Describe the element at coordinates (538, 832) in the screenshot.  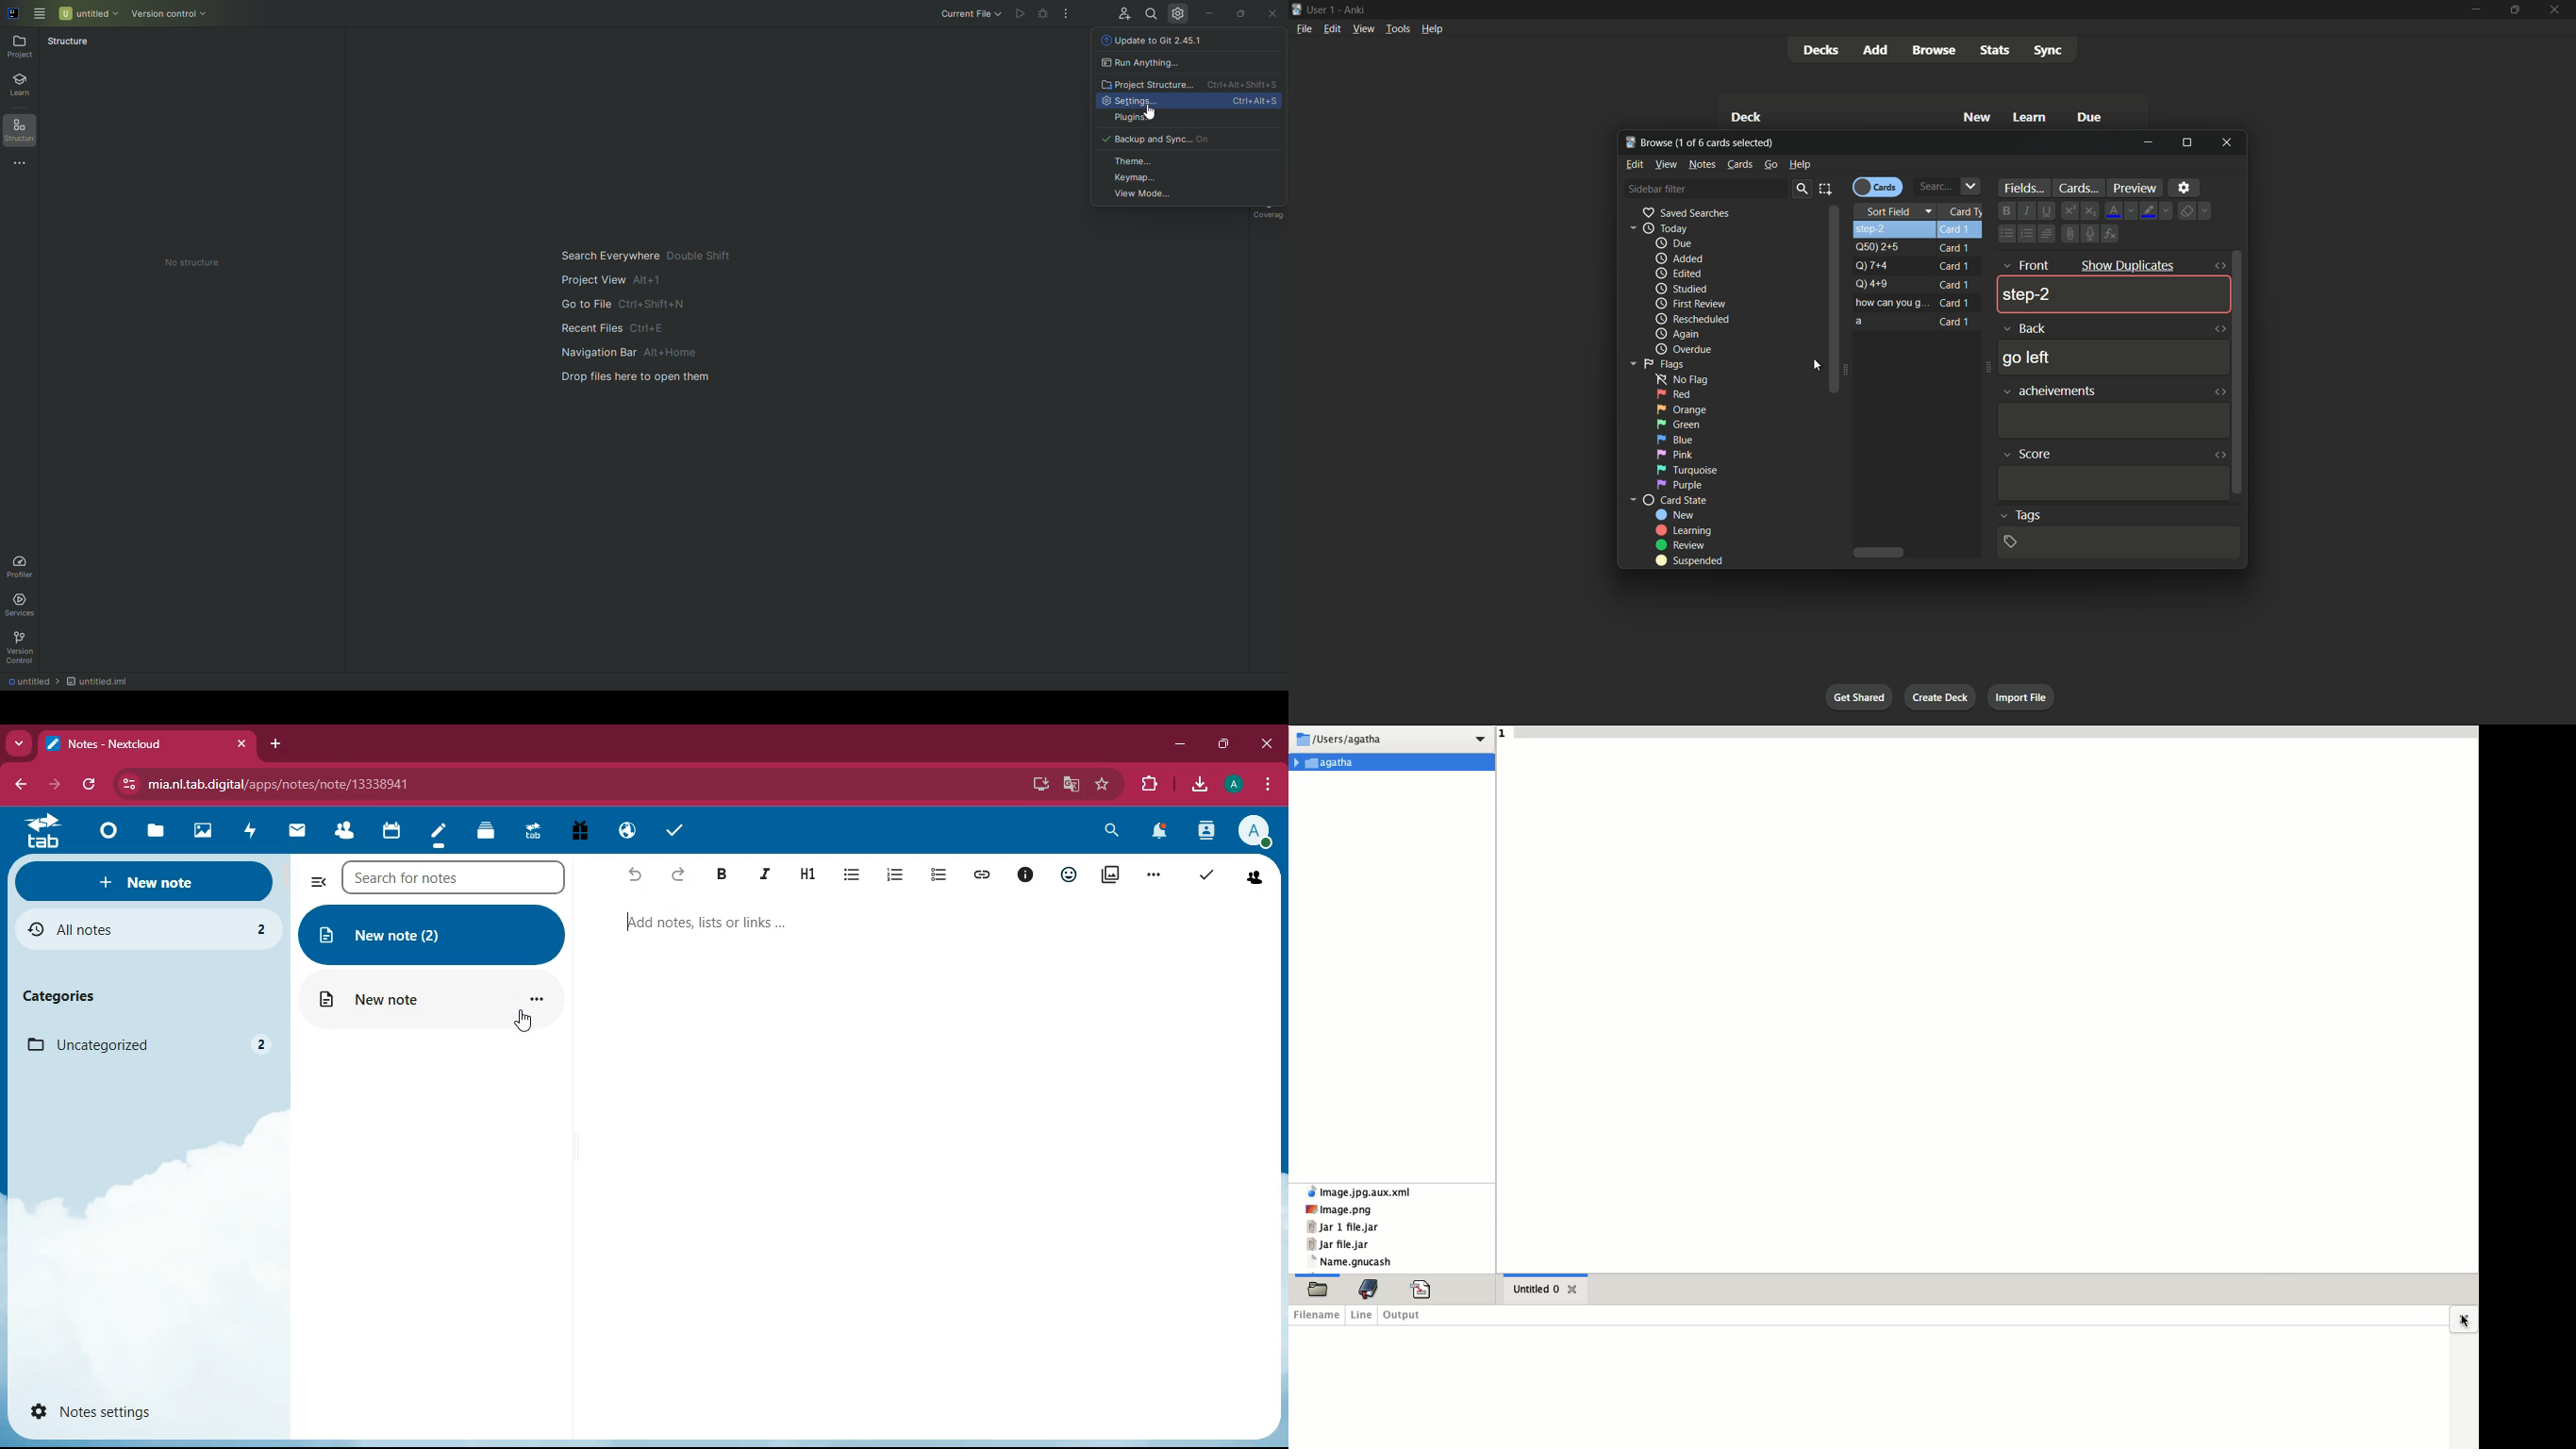
I see `tab` at that location.